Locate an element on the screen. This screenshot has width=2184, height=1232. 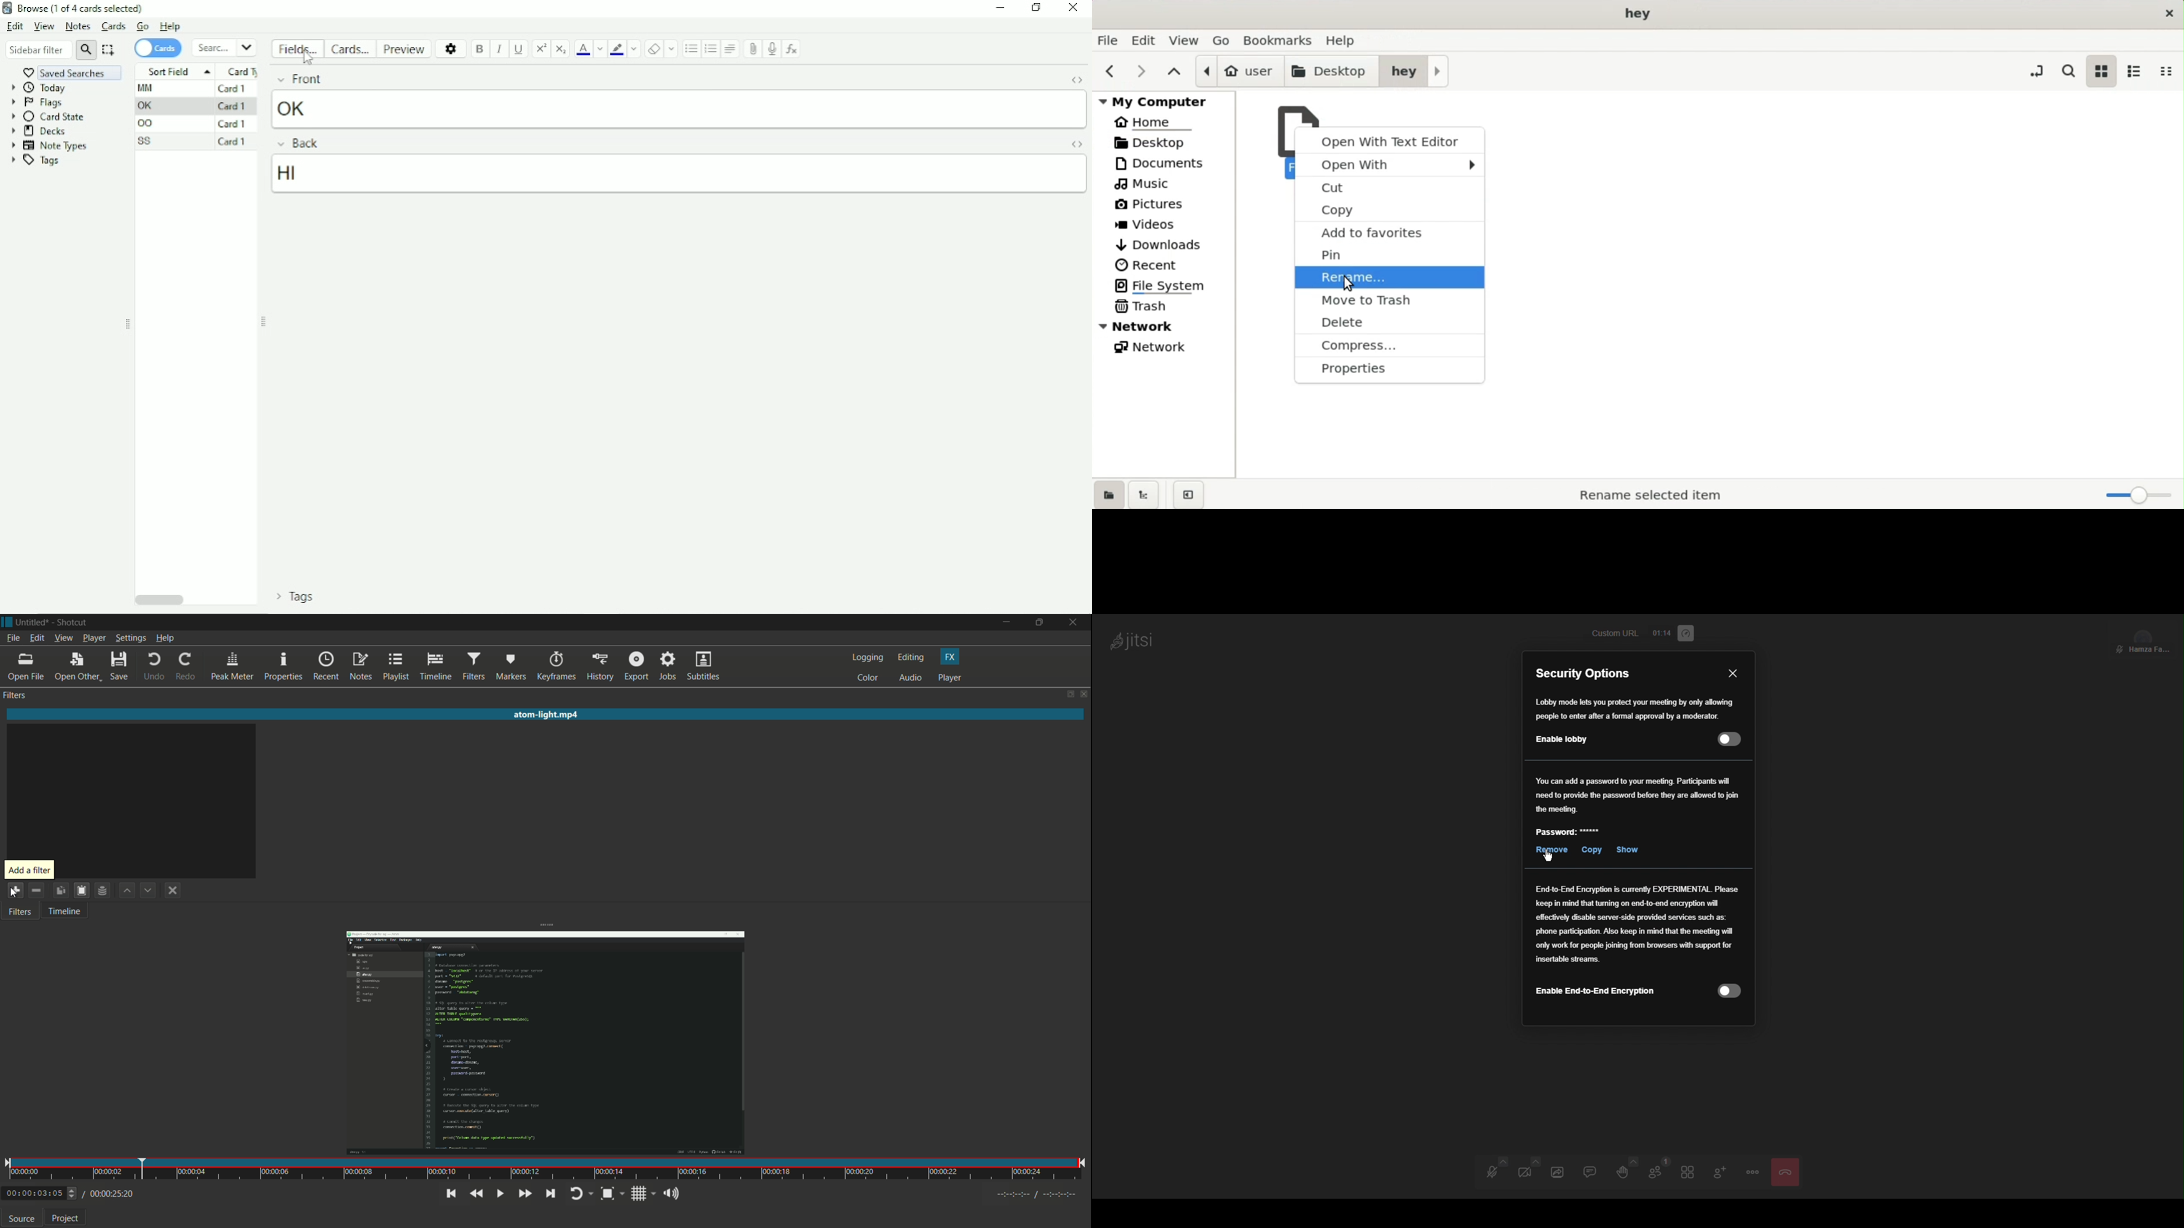
Text highlight color is located at coordinates (617, 50).